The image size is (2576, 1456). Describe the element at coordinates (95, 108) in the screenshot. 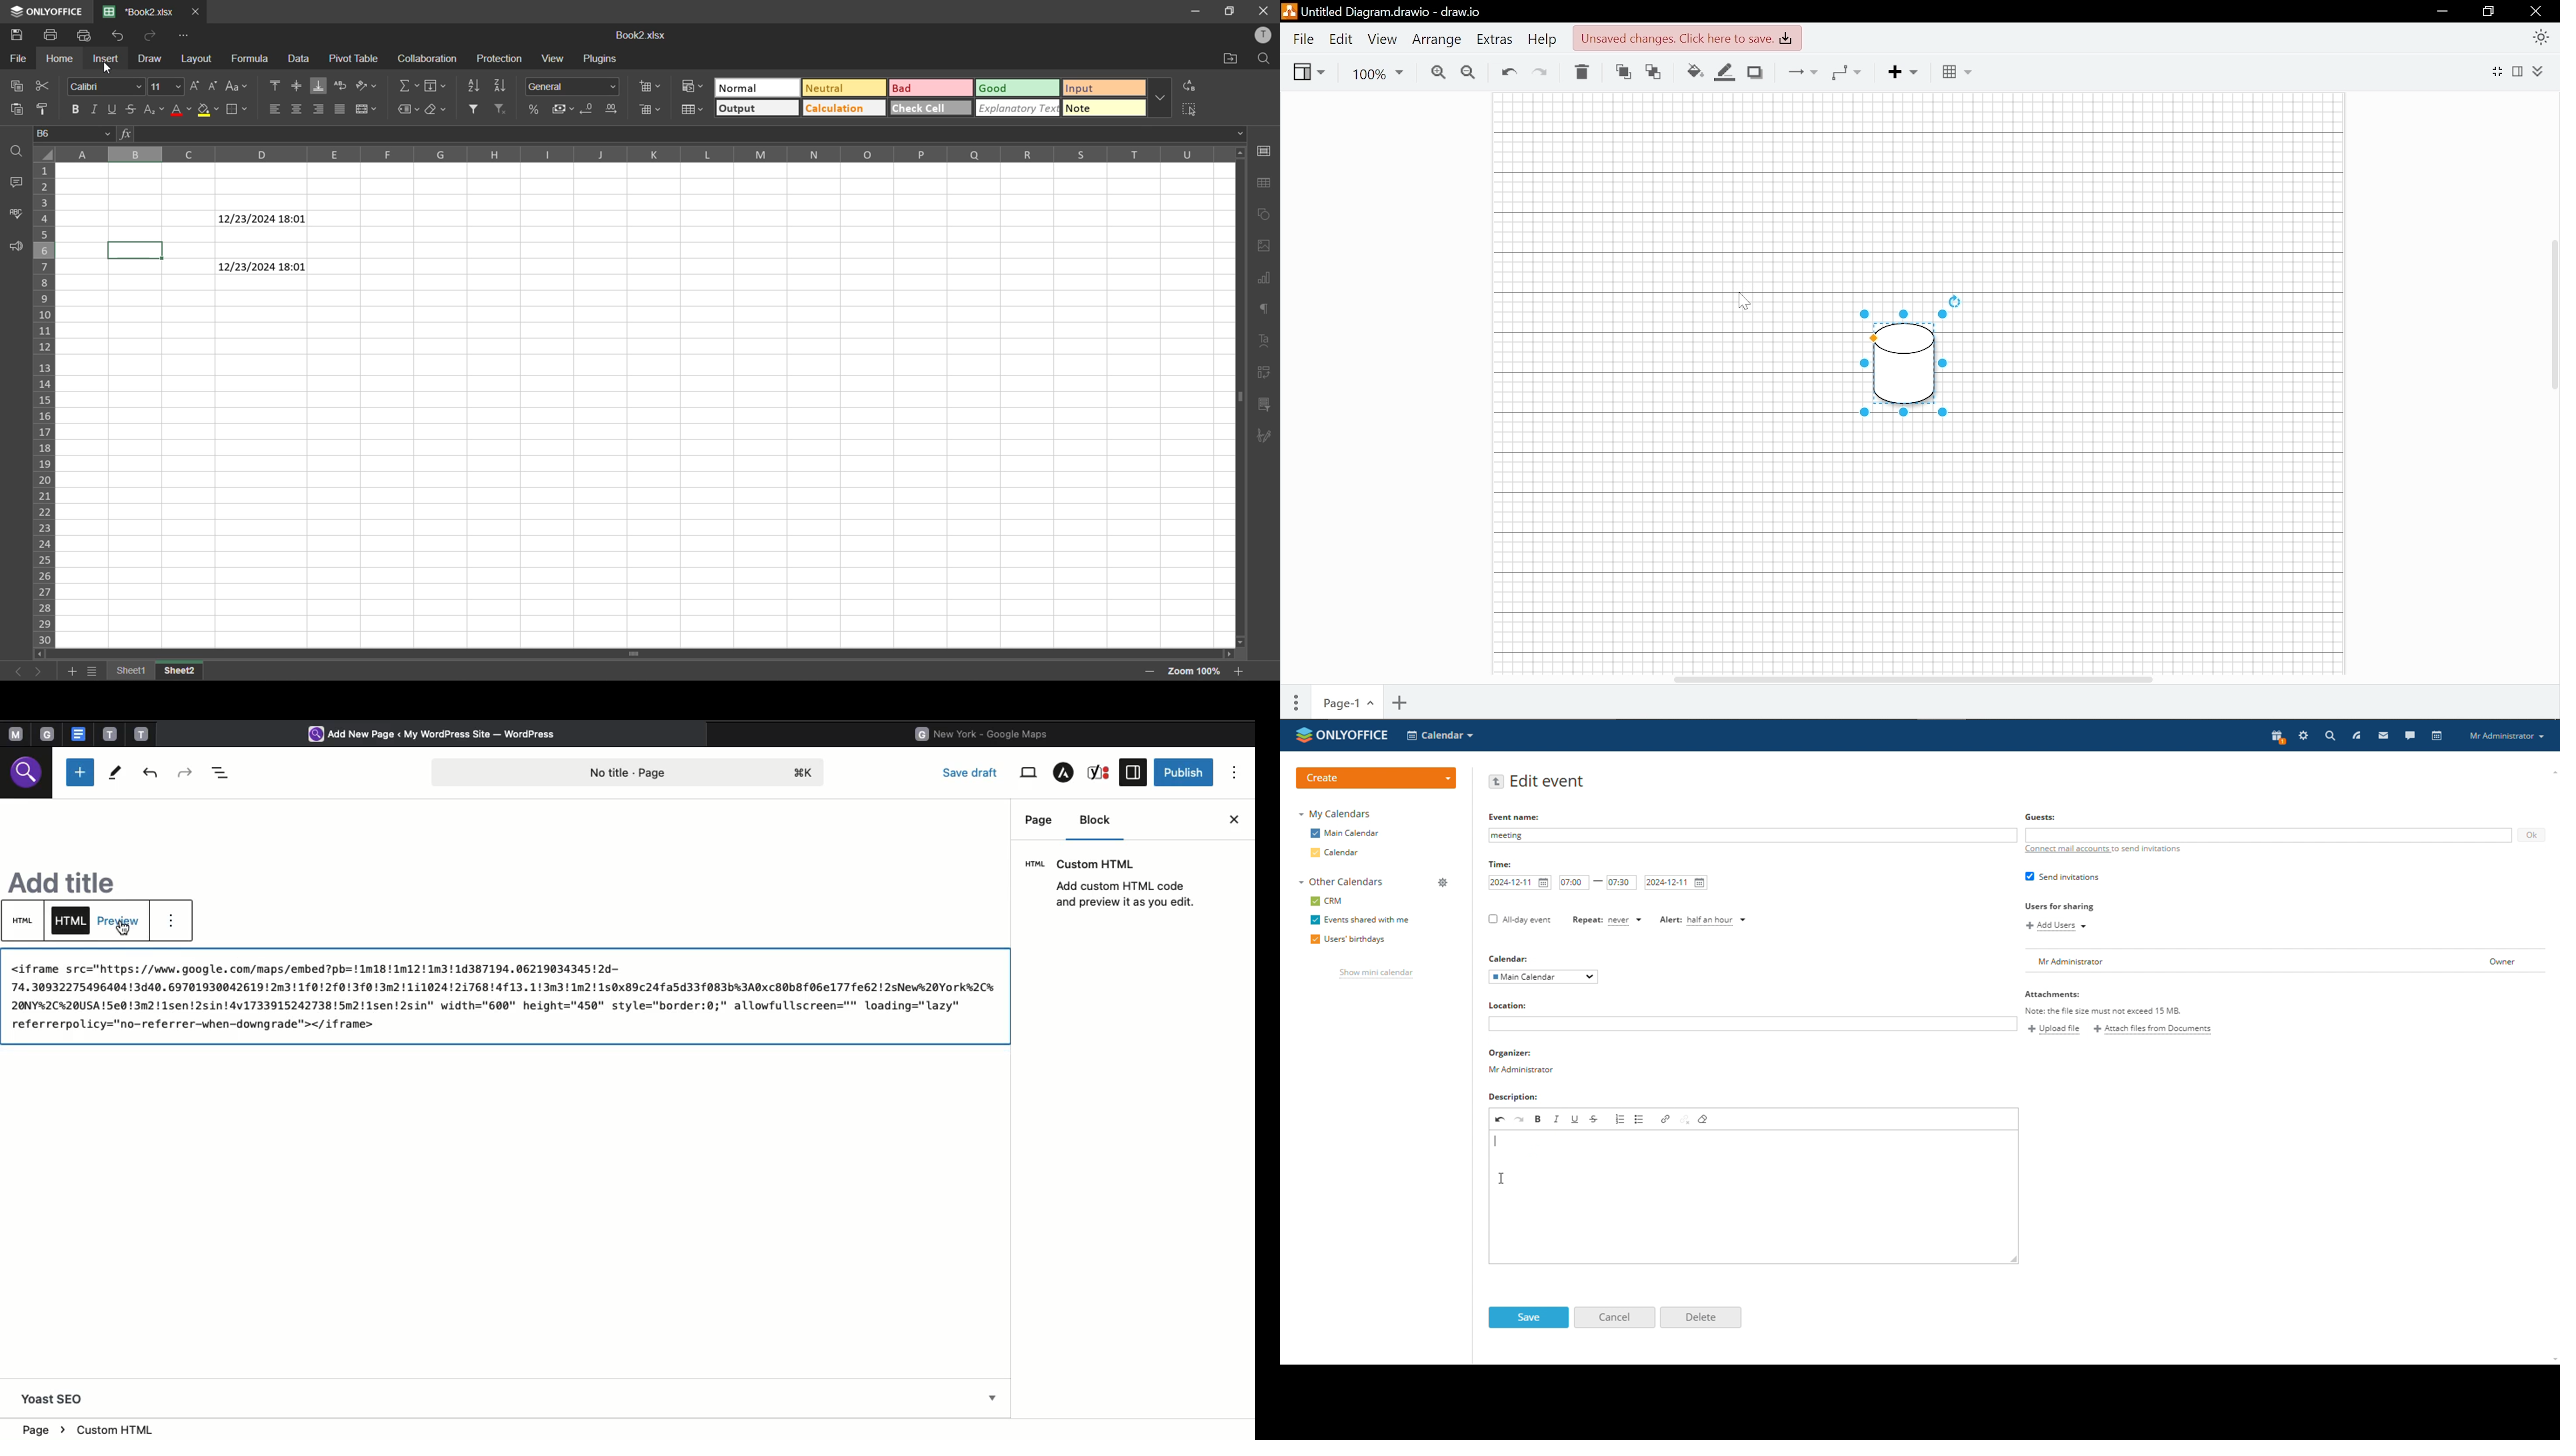

I see `italic` at that location.